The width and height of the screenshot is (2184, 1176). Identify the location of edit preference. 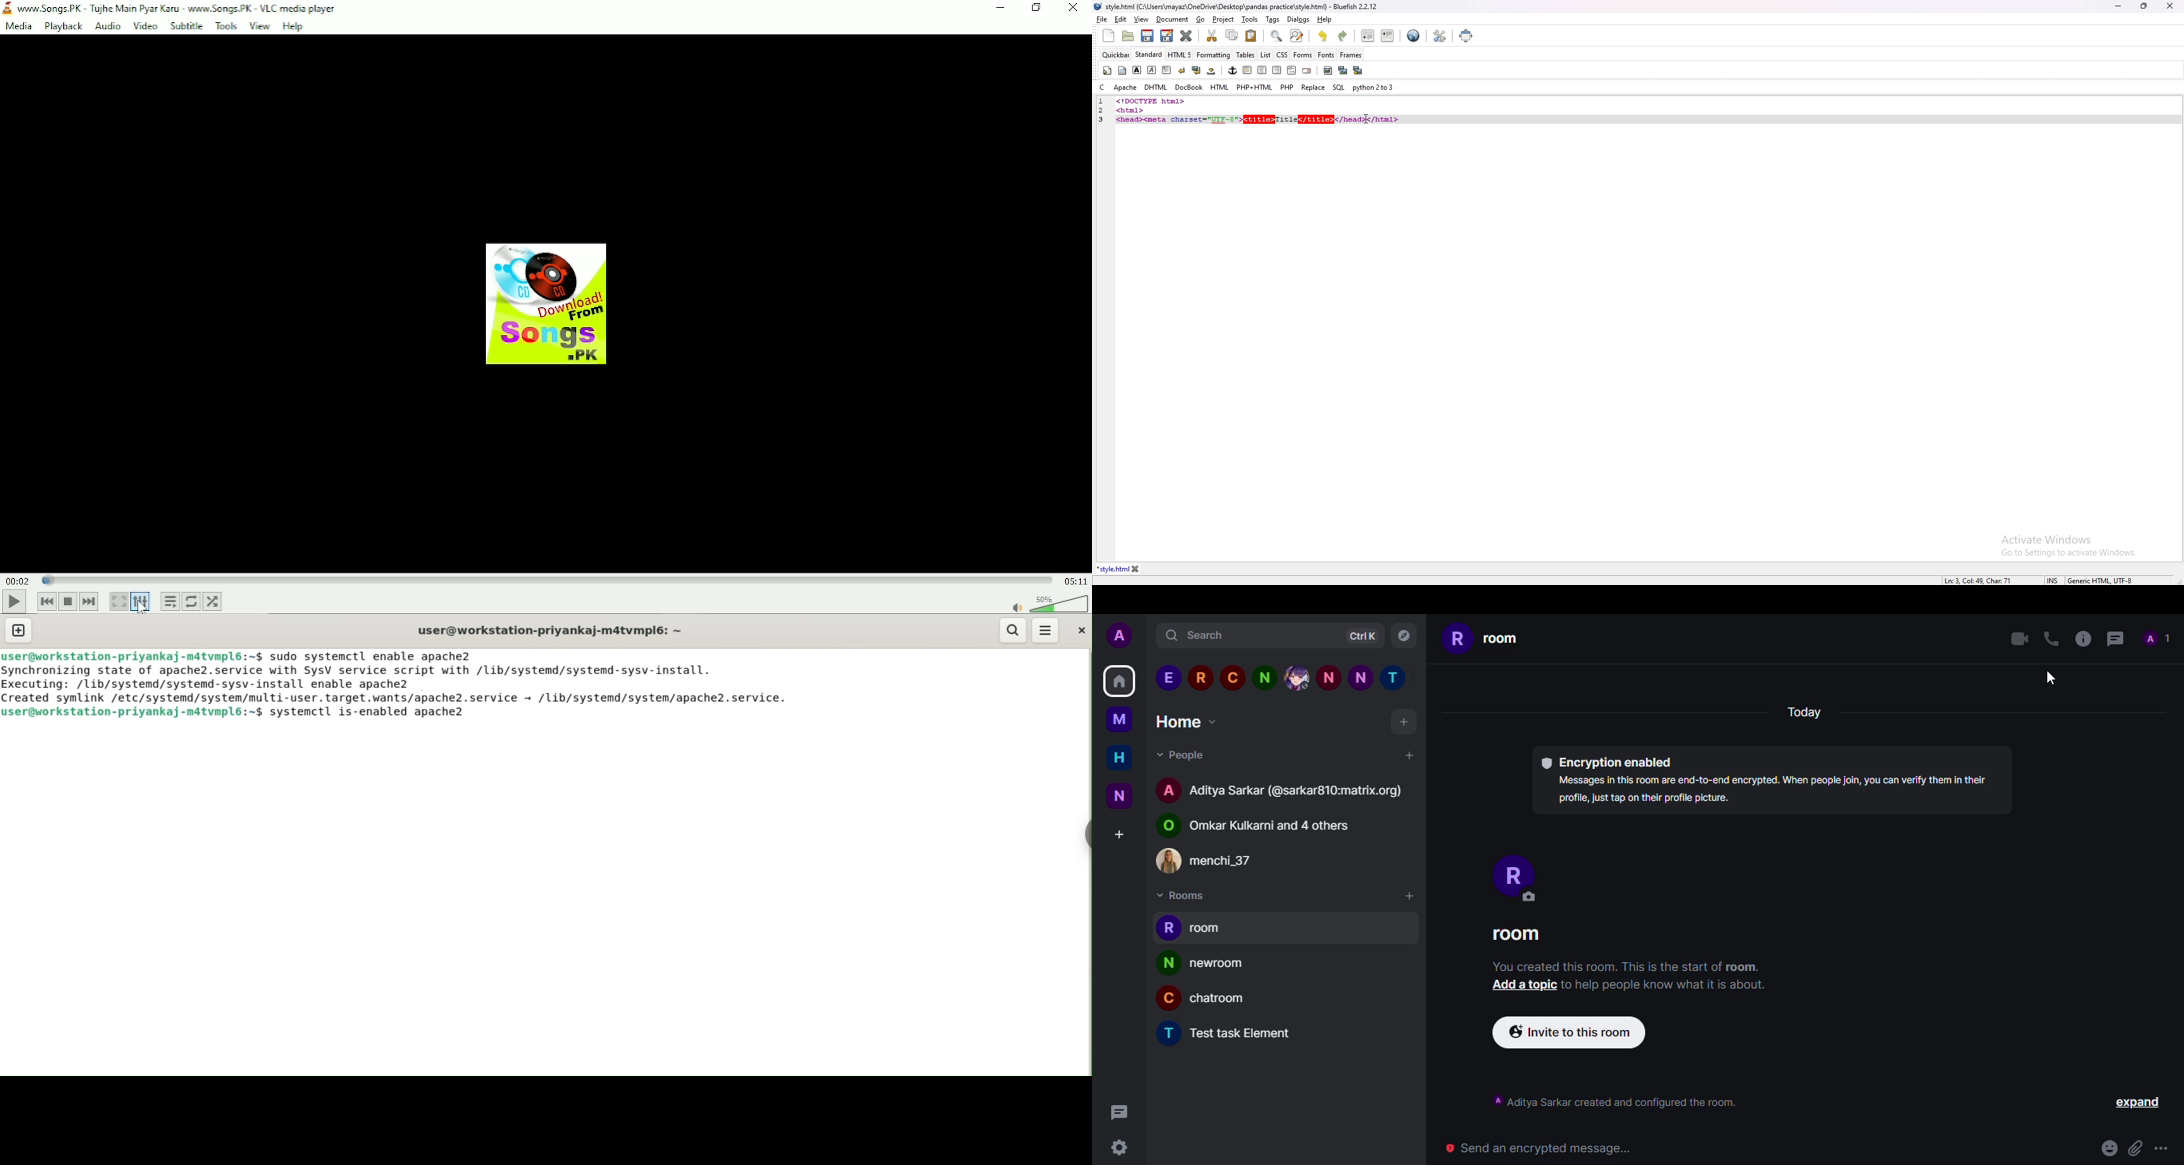
(1439, 35).